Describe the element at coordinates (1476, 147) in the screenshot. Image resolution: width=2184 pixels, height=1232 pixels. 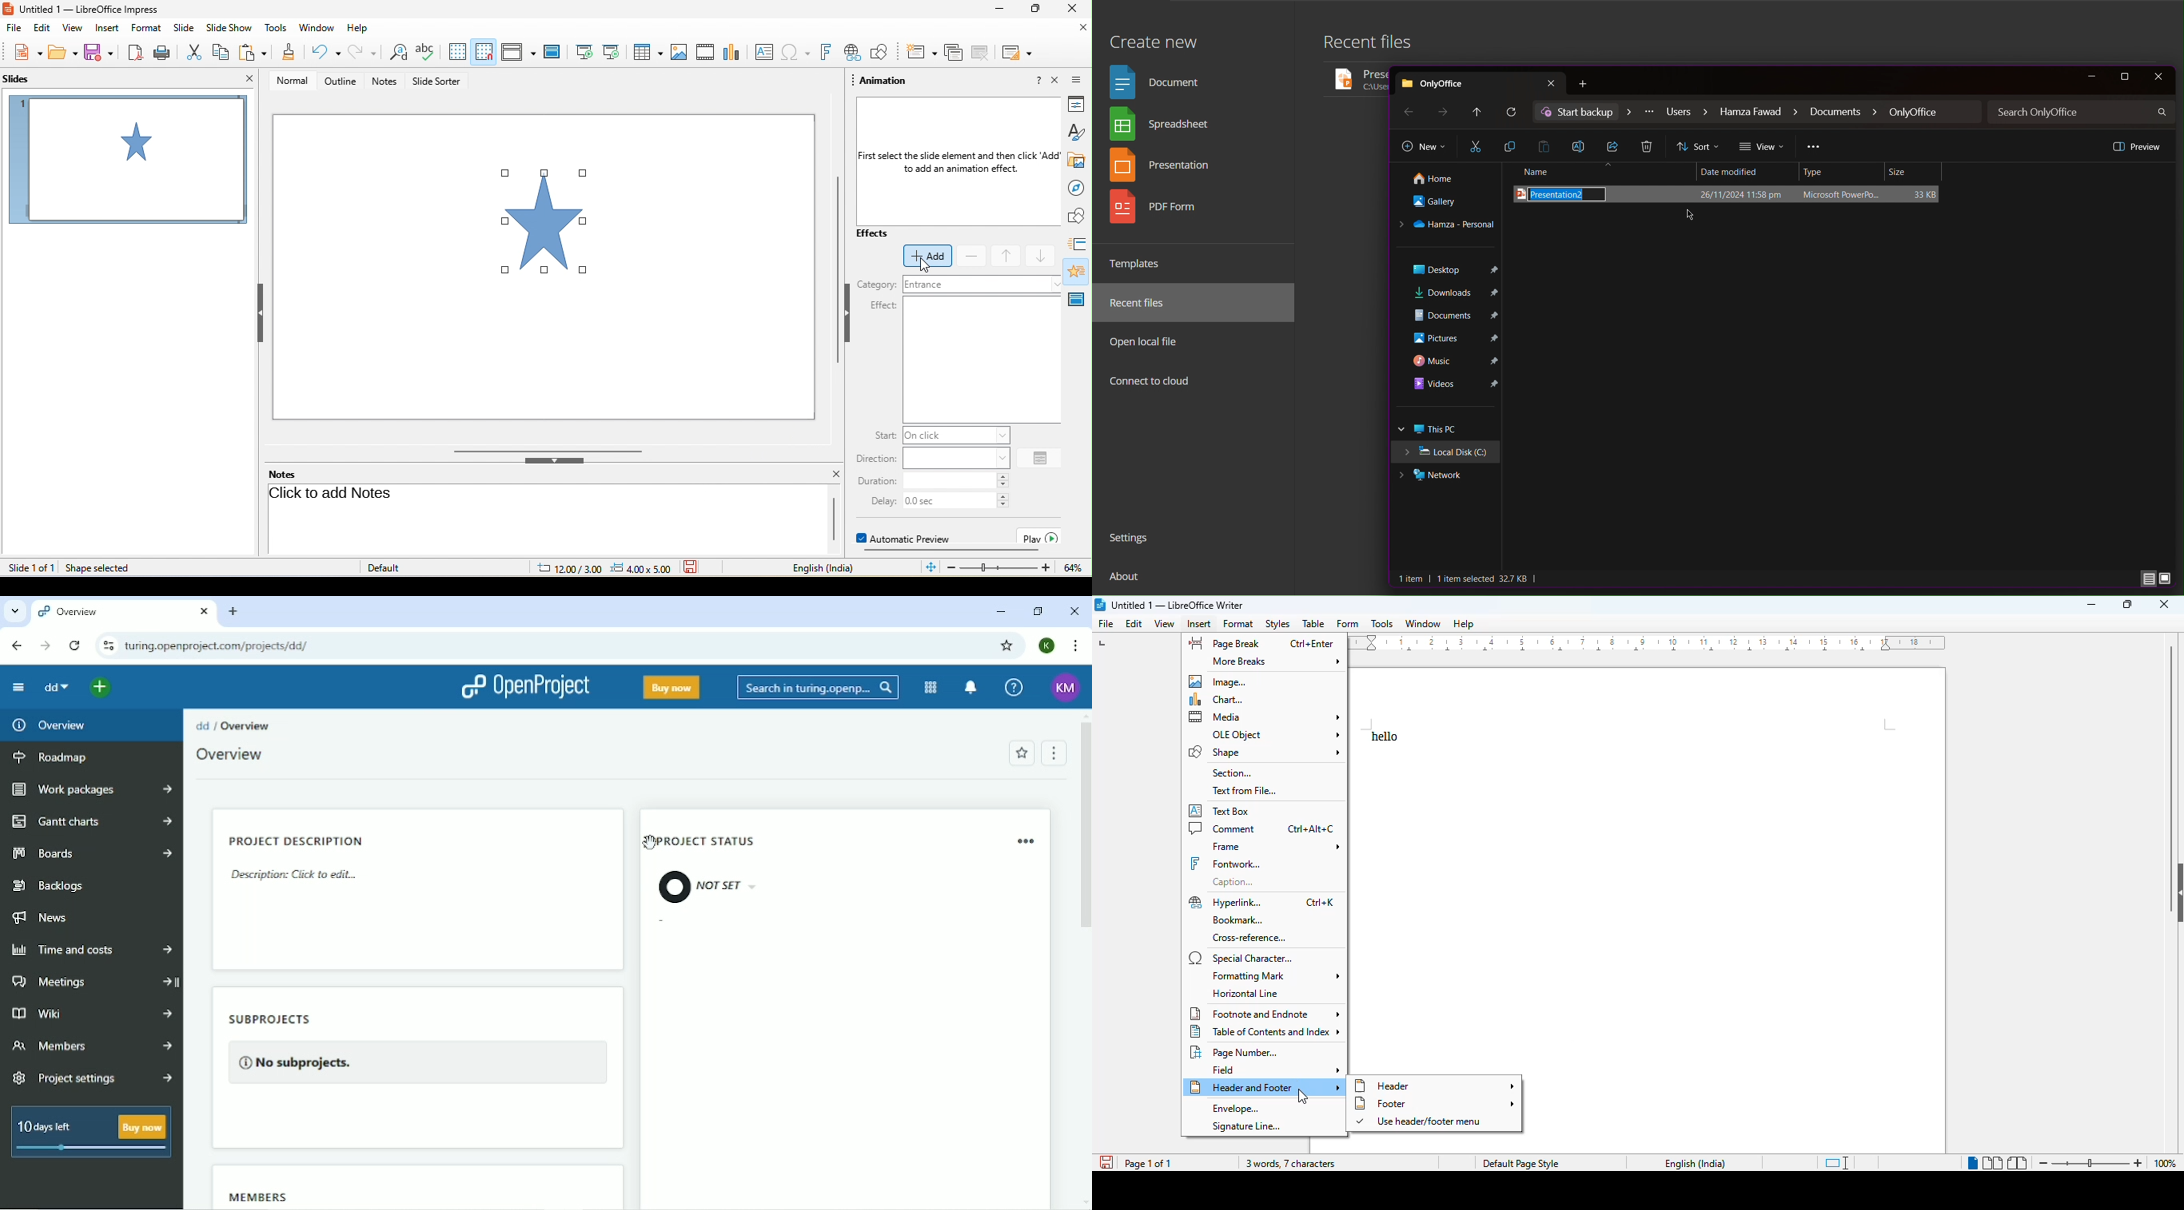
I see `Cut` at that location.